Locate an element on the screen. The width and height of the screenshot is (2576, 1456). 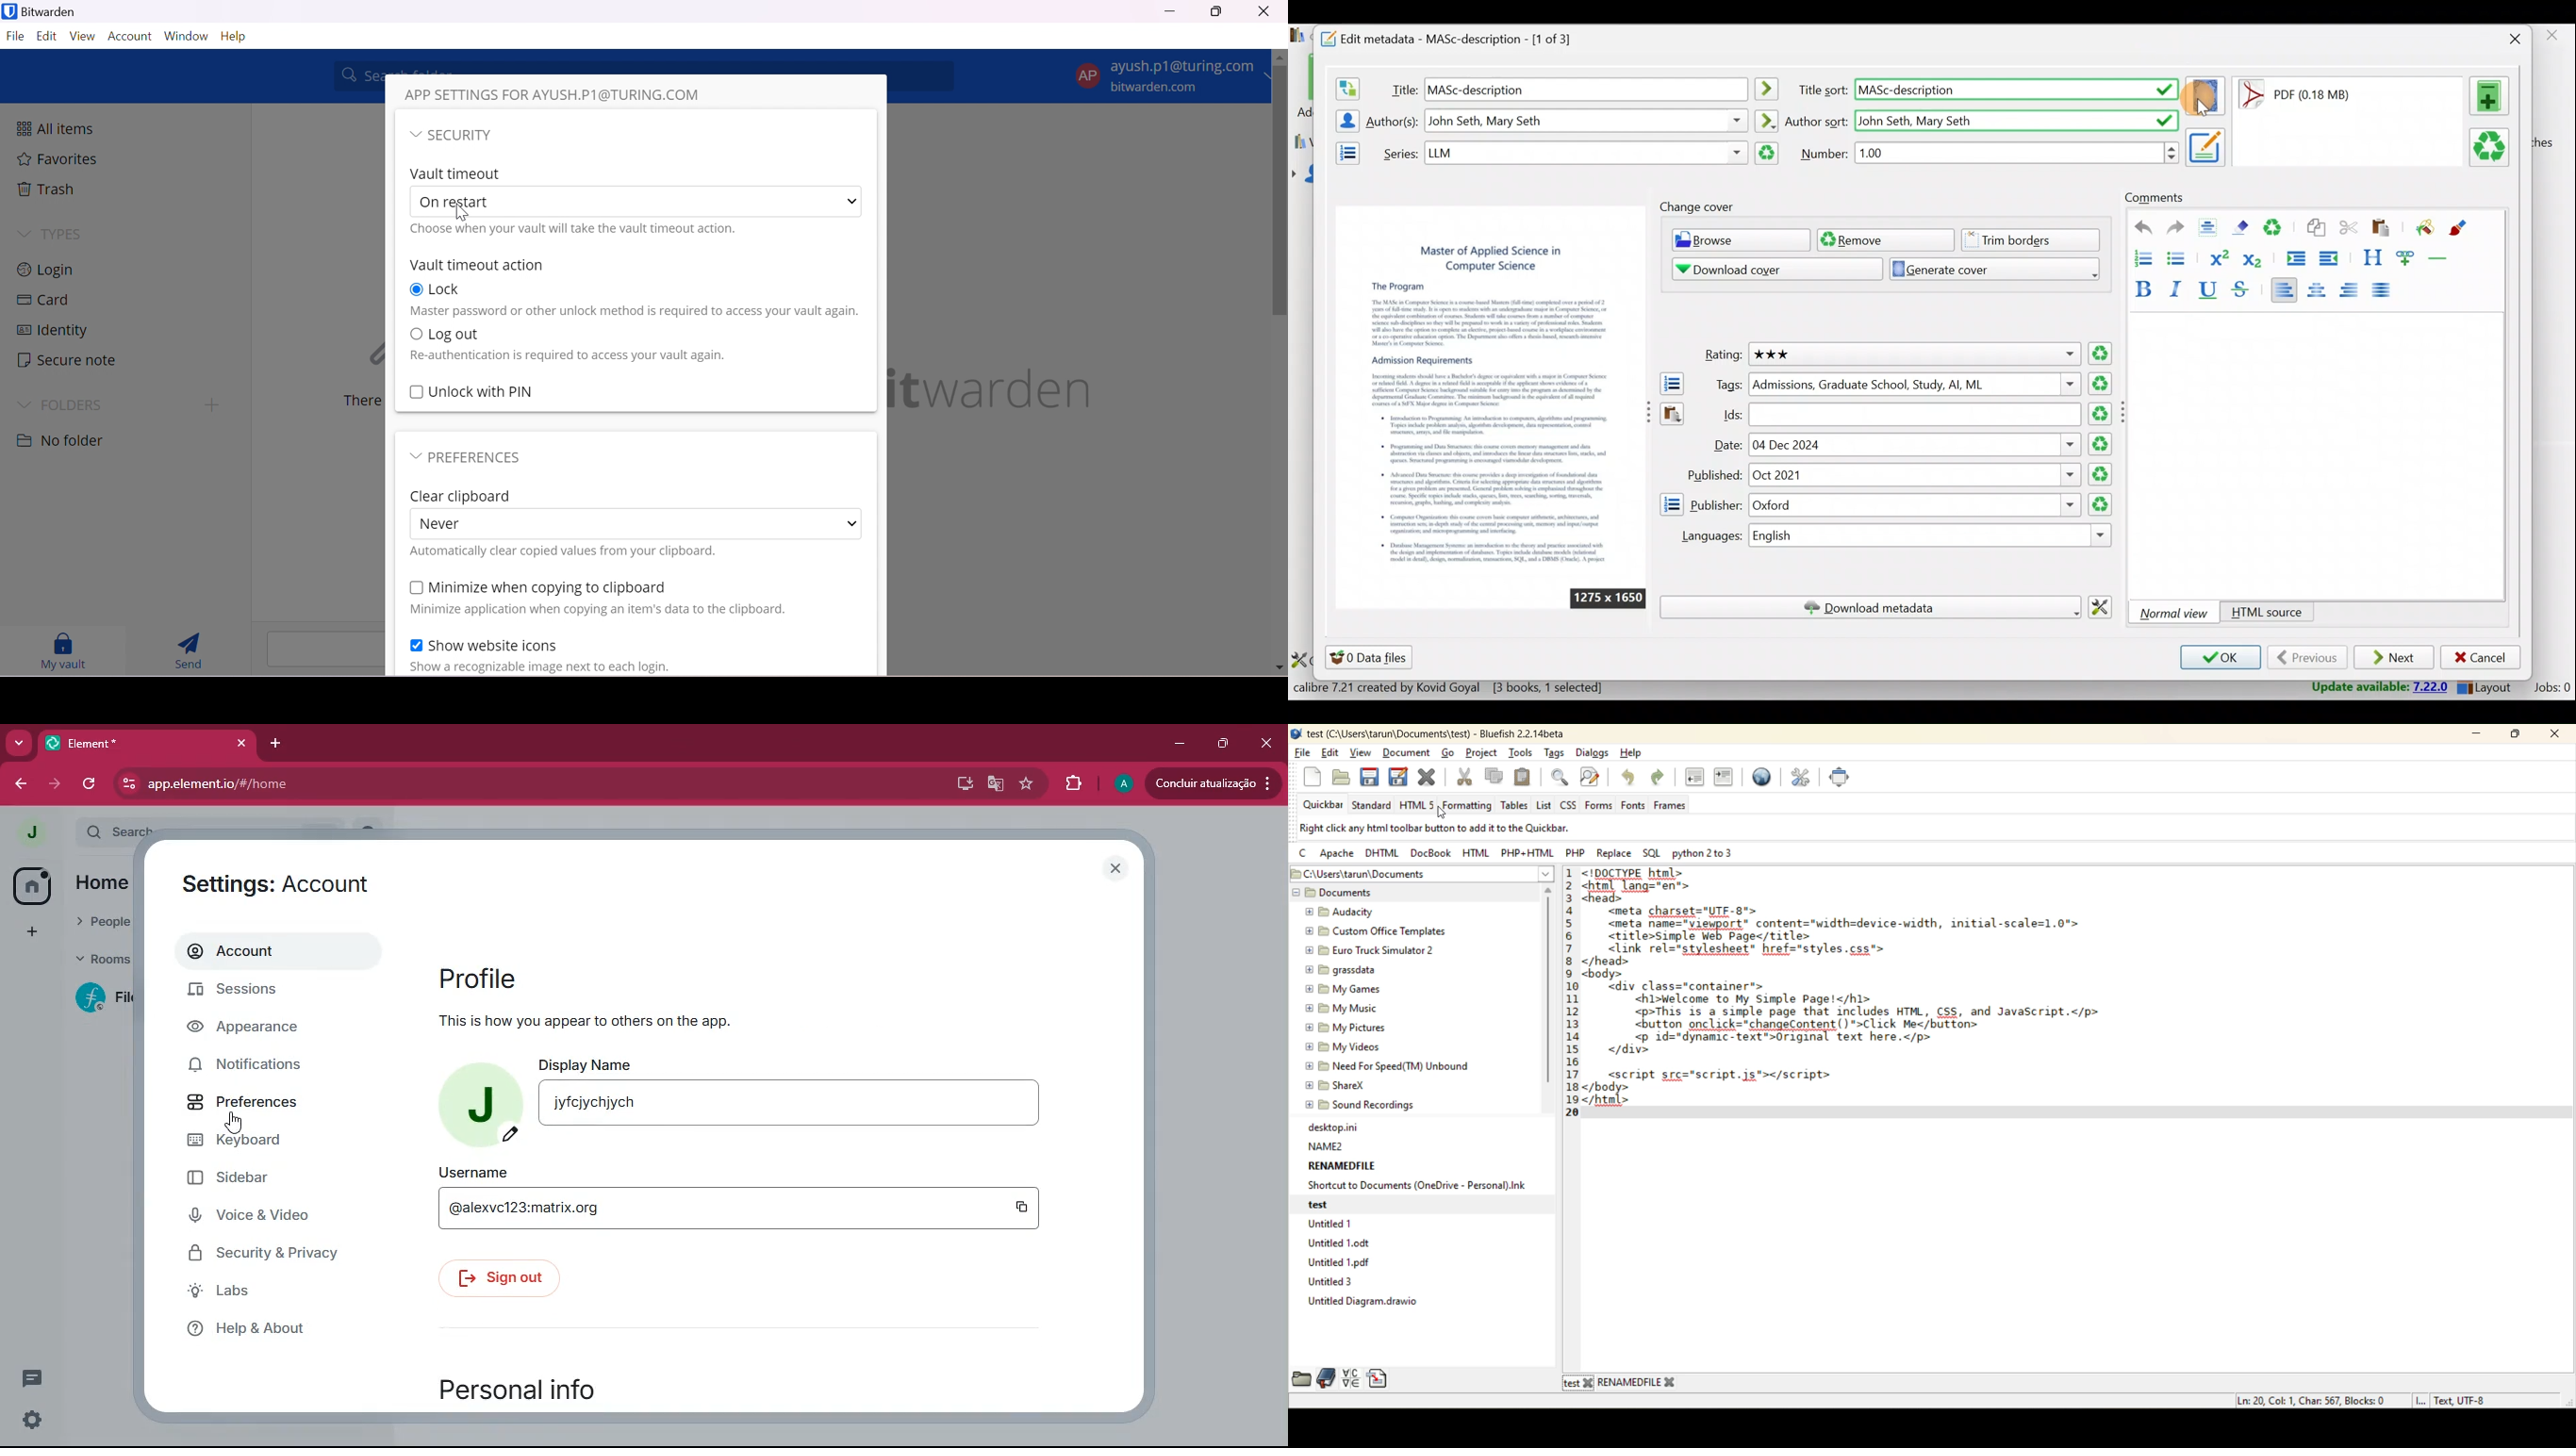
Cut is located at coordinates (2349, 230).